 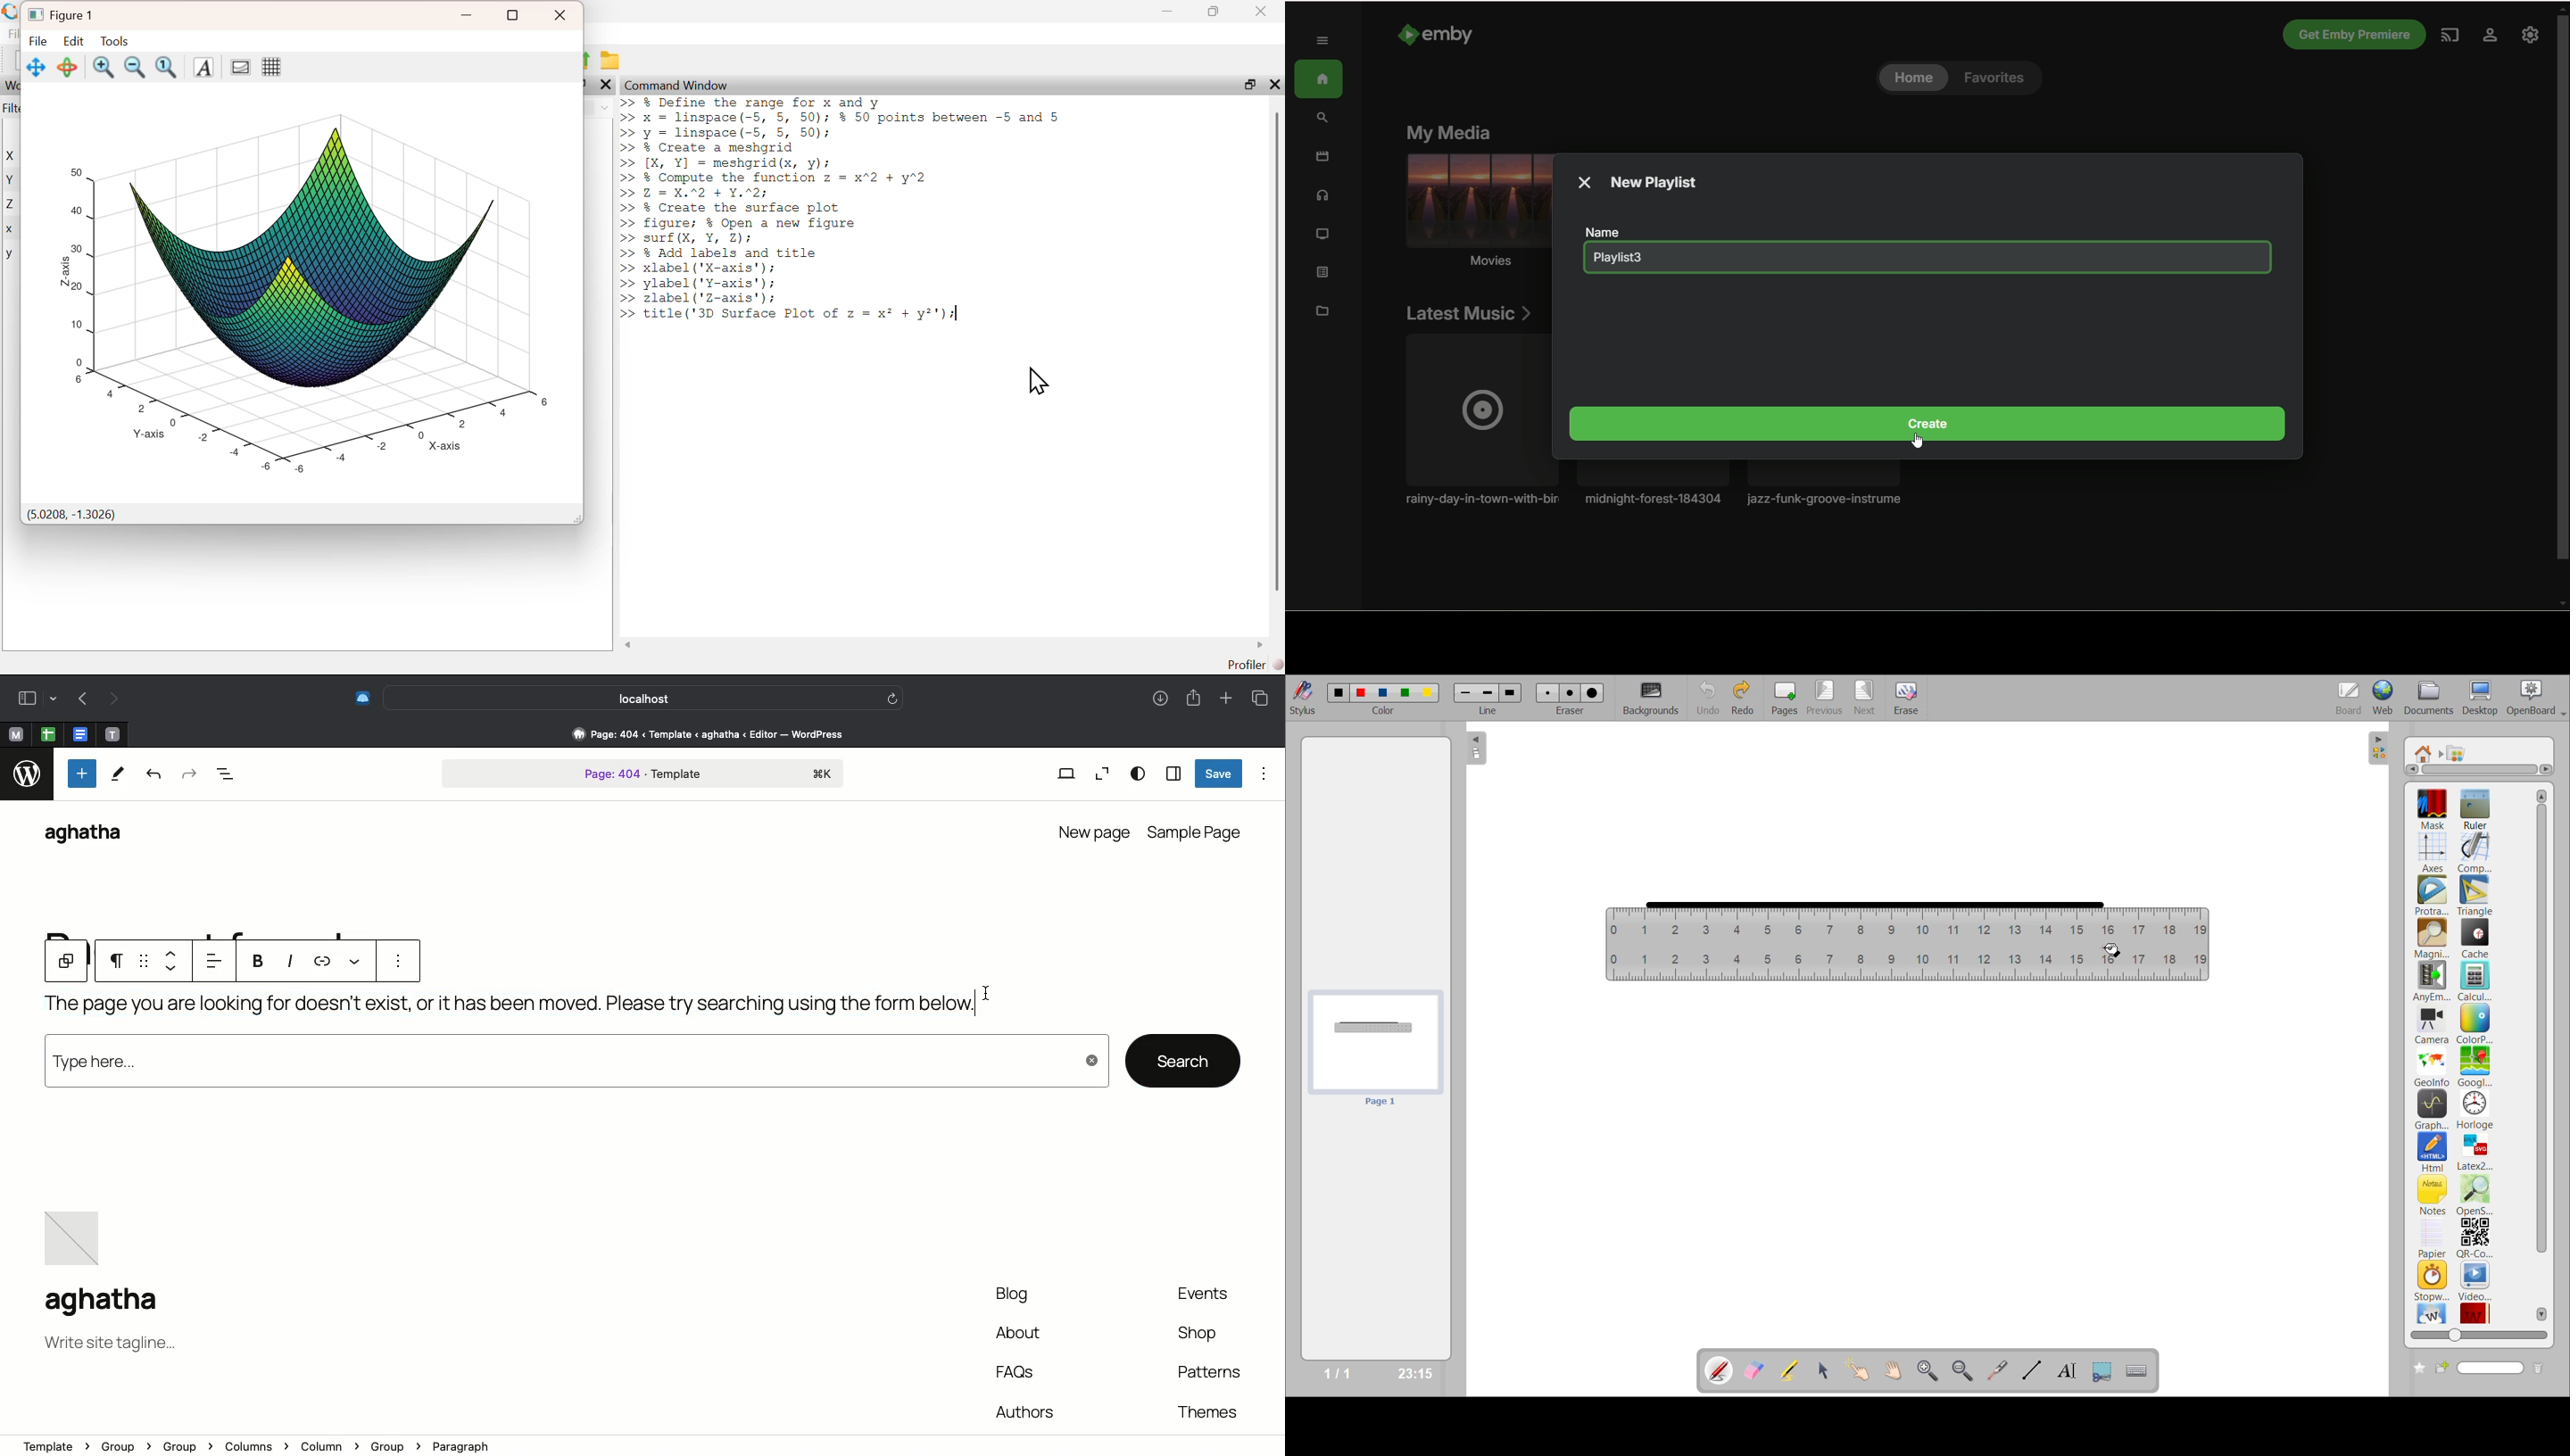 I want to click on openboard, so click(x=2538, y=698).